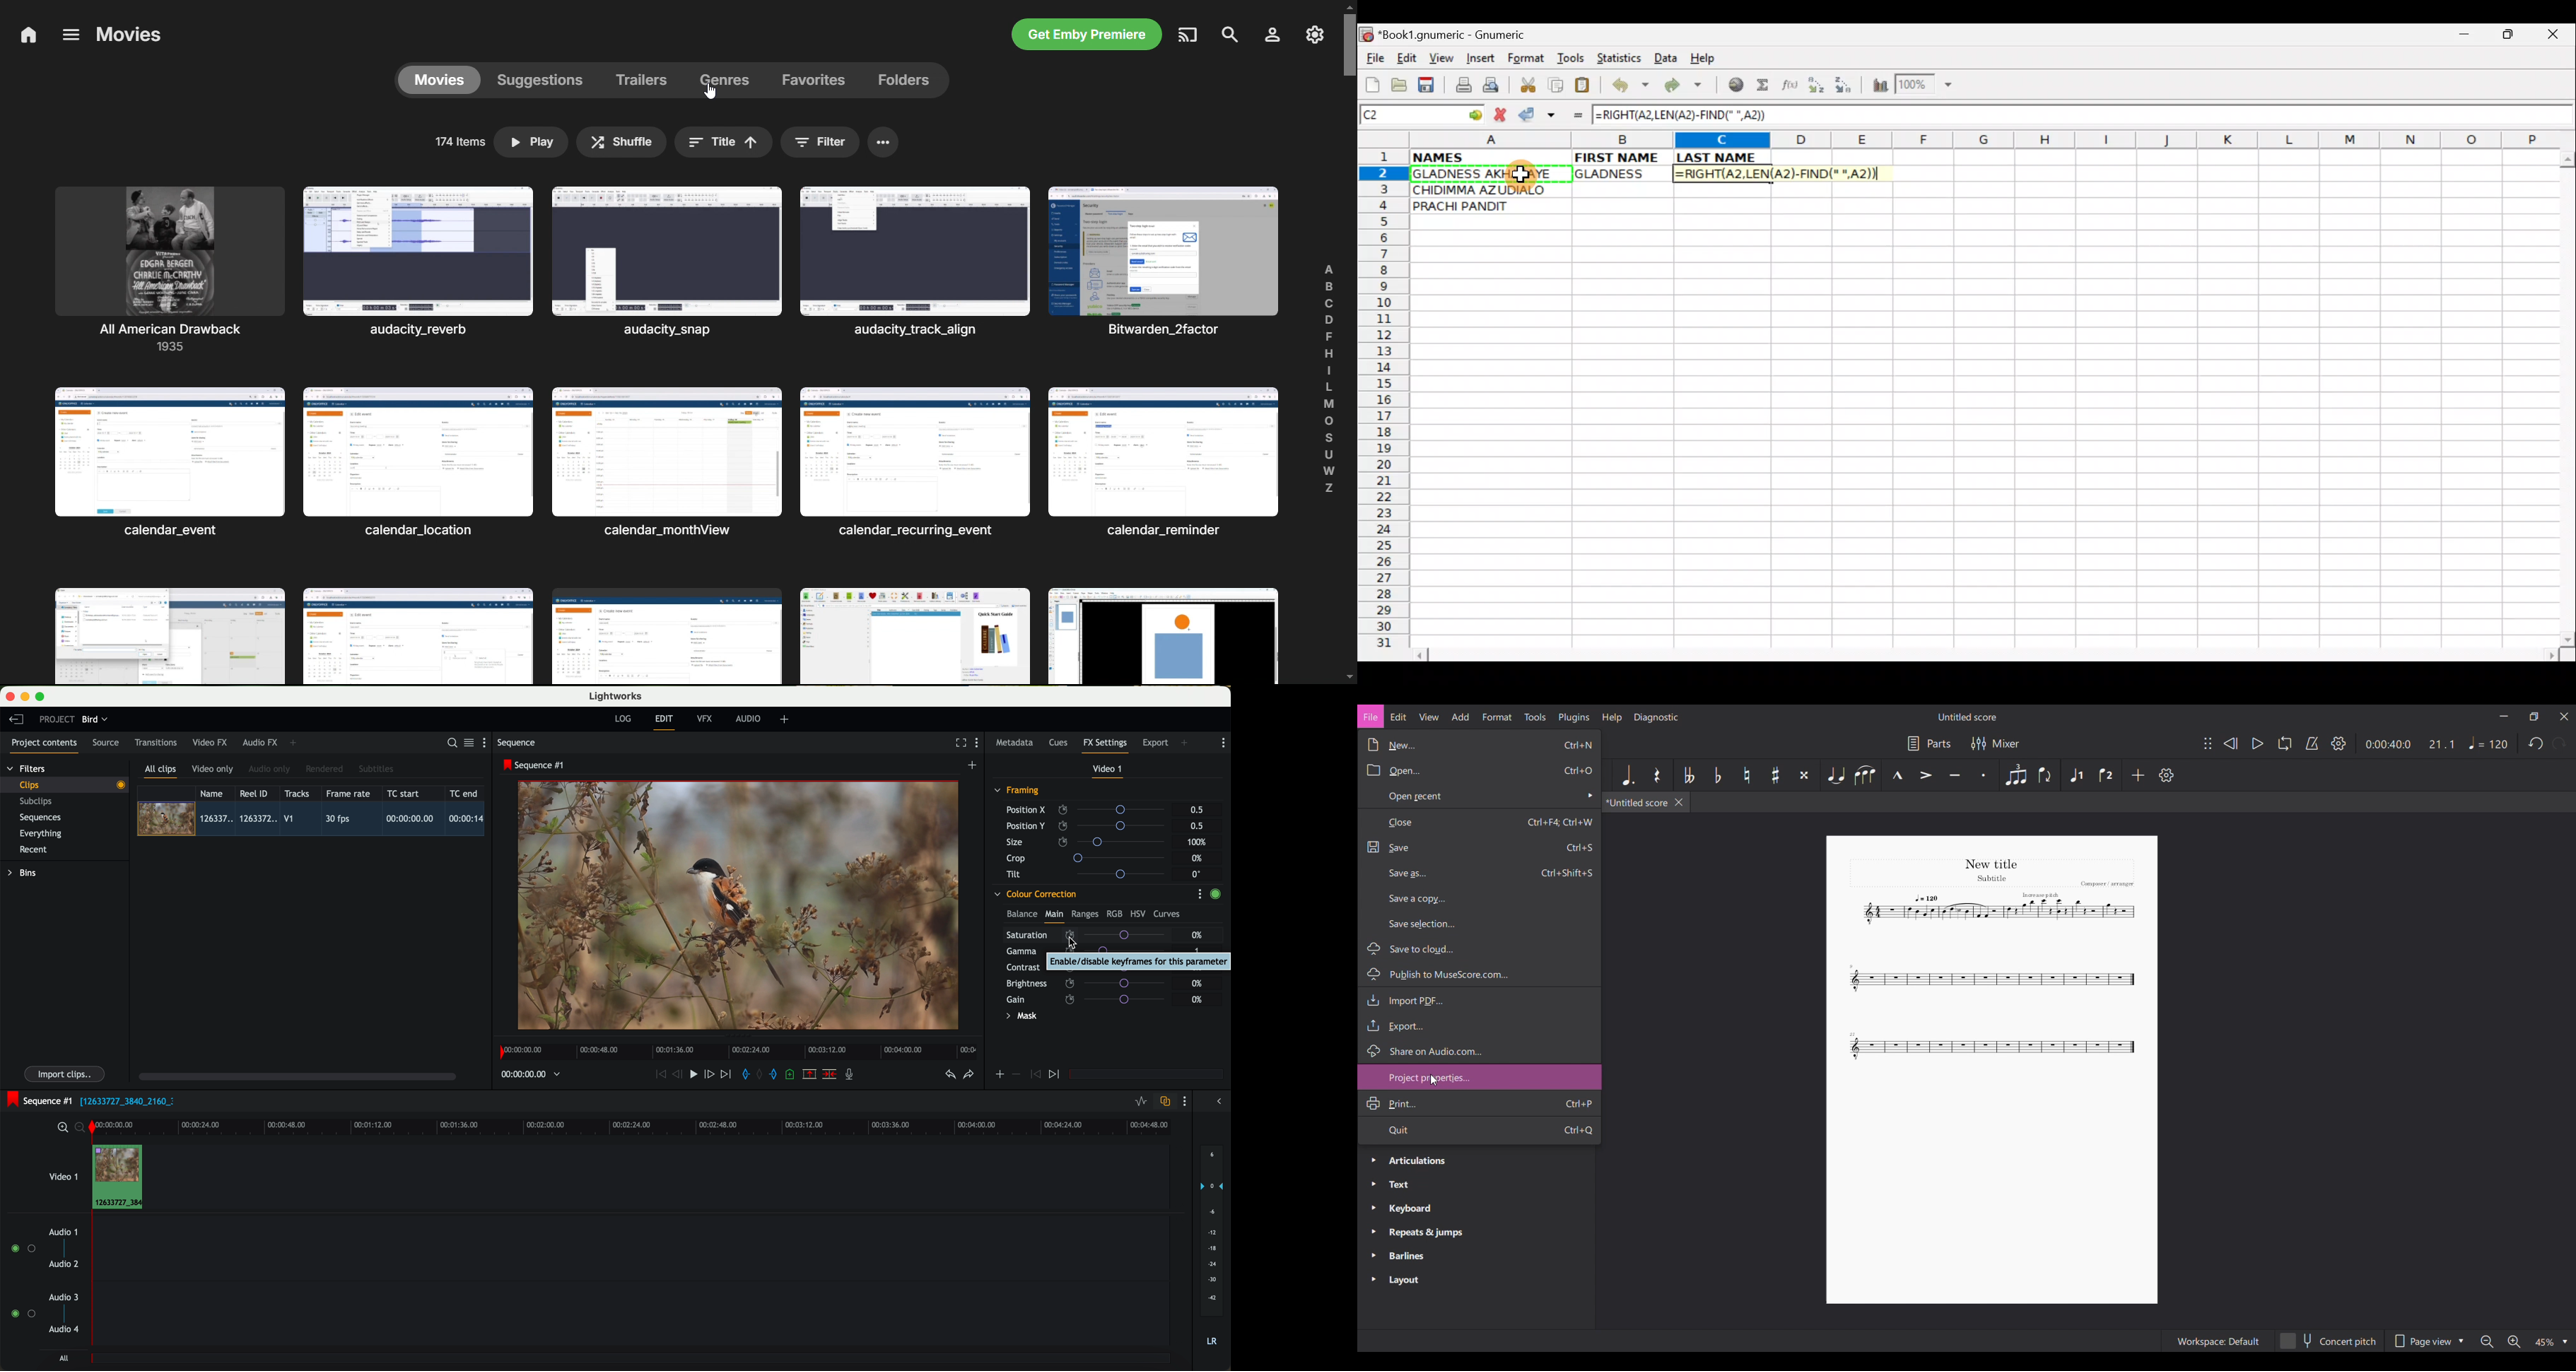 This screenshot has height=1372, width=2576. I want to click on Edit function in the current cell, so click(1792, 88).